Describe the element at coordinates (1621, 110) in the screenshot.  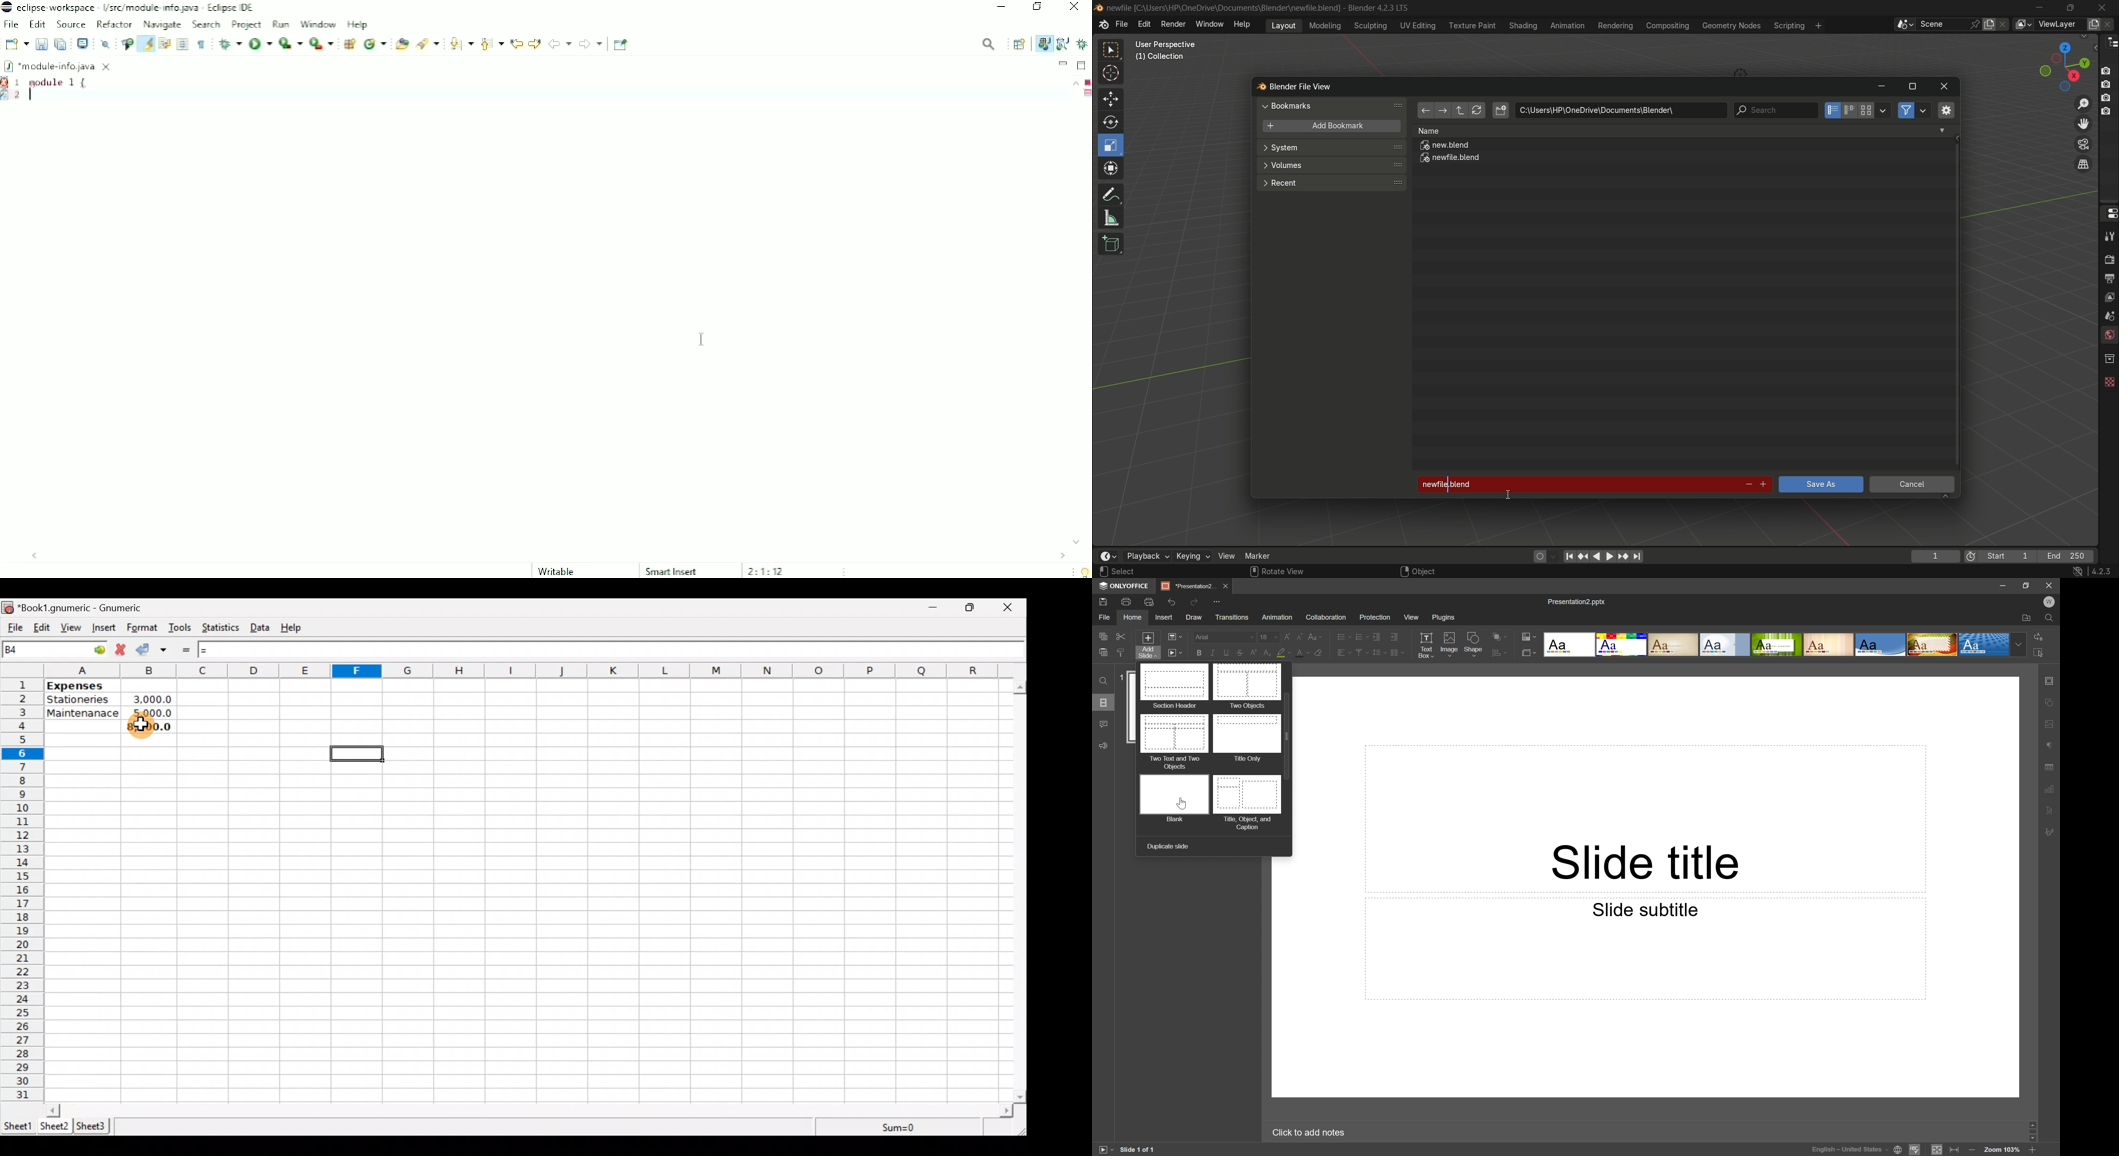
I see `location` at that location.